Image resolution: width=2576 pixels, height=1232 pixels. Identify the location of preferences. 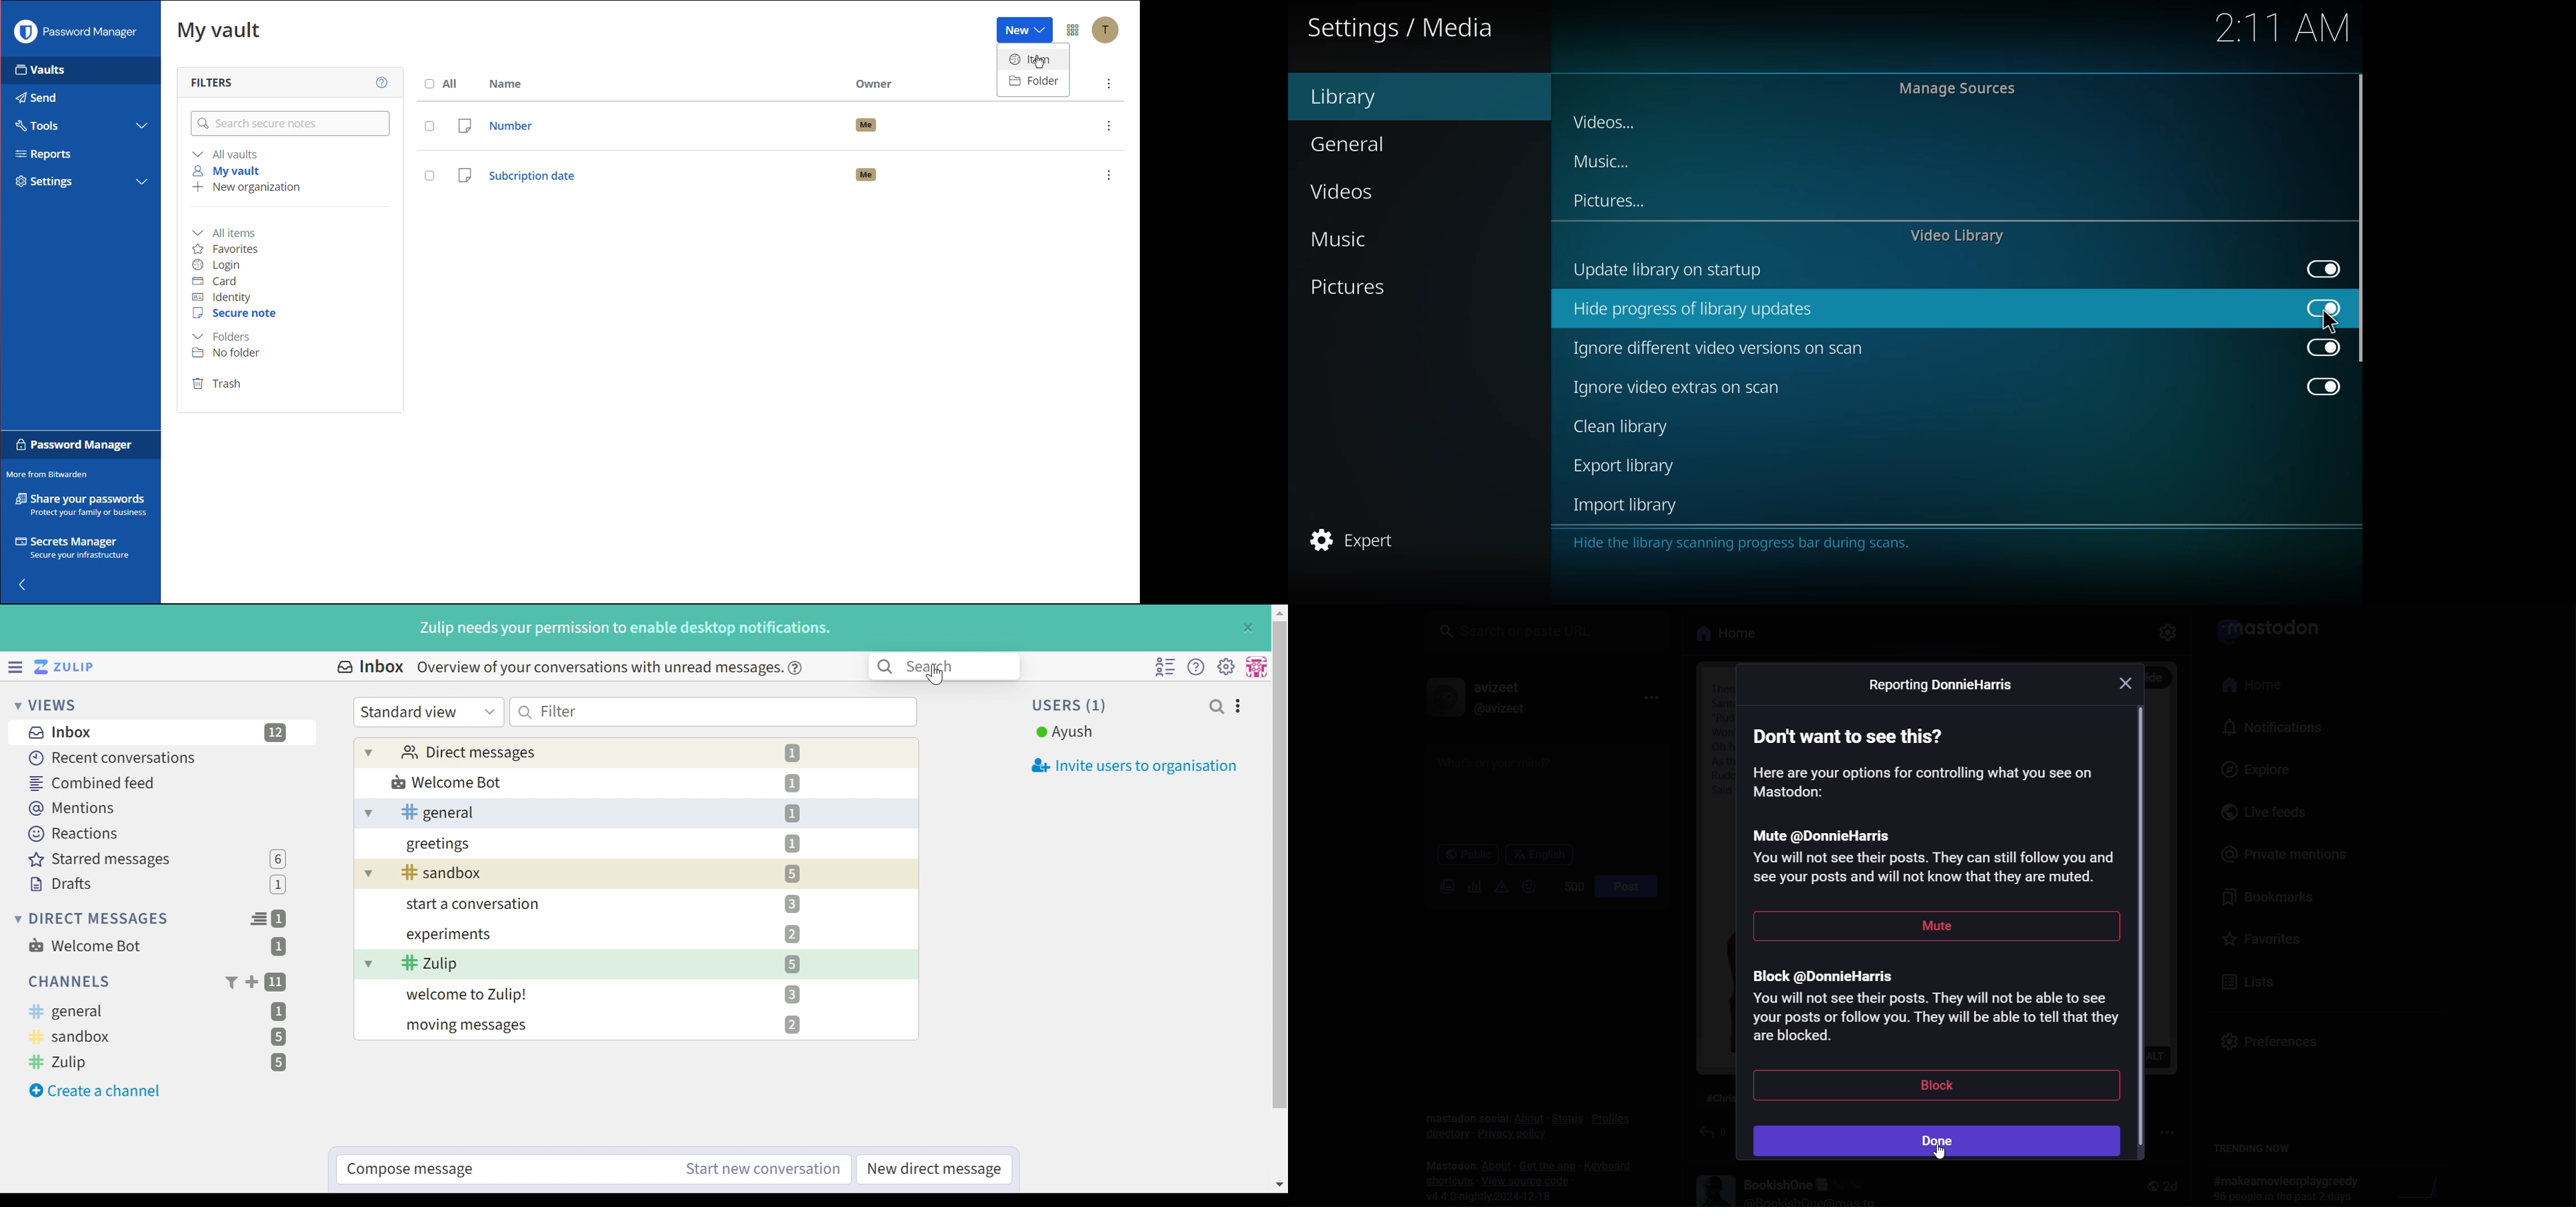
(2267, 1036).